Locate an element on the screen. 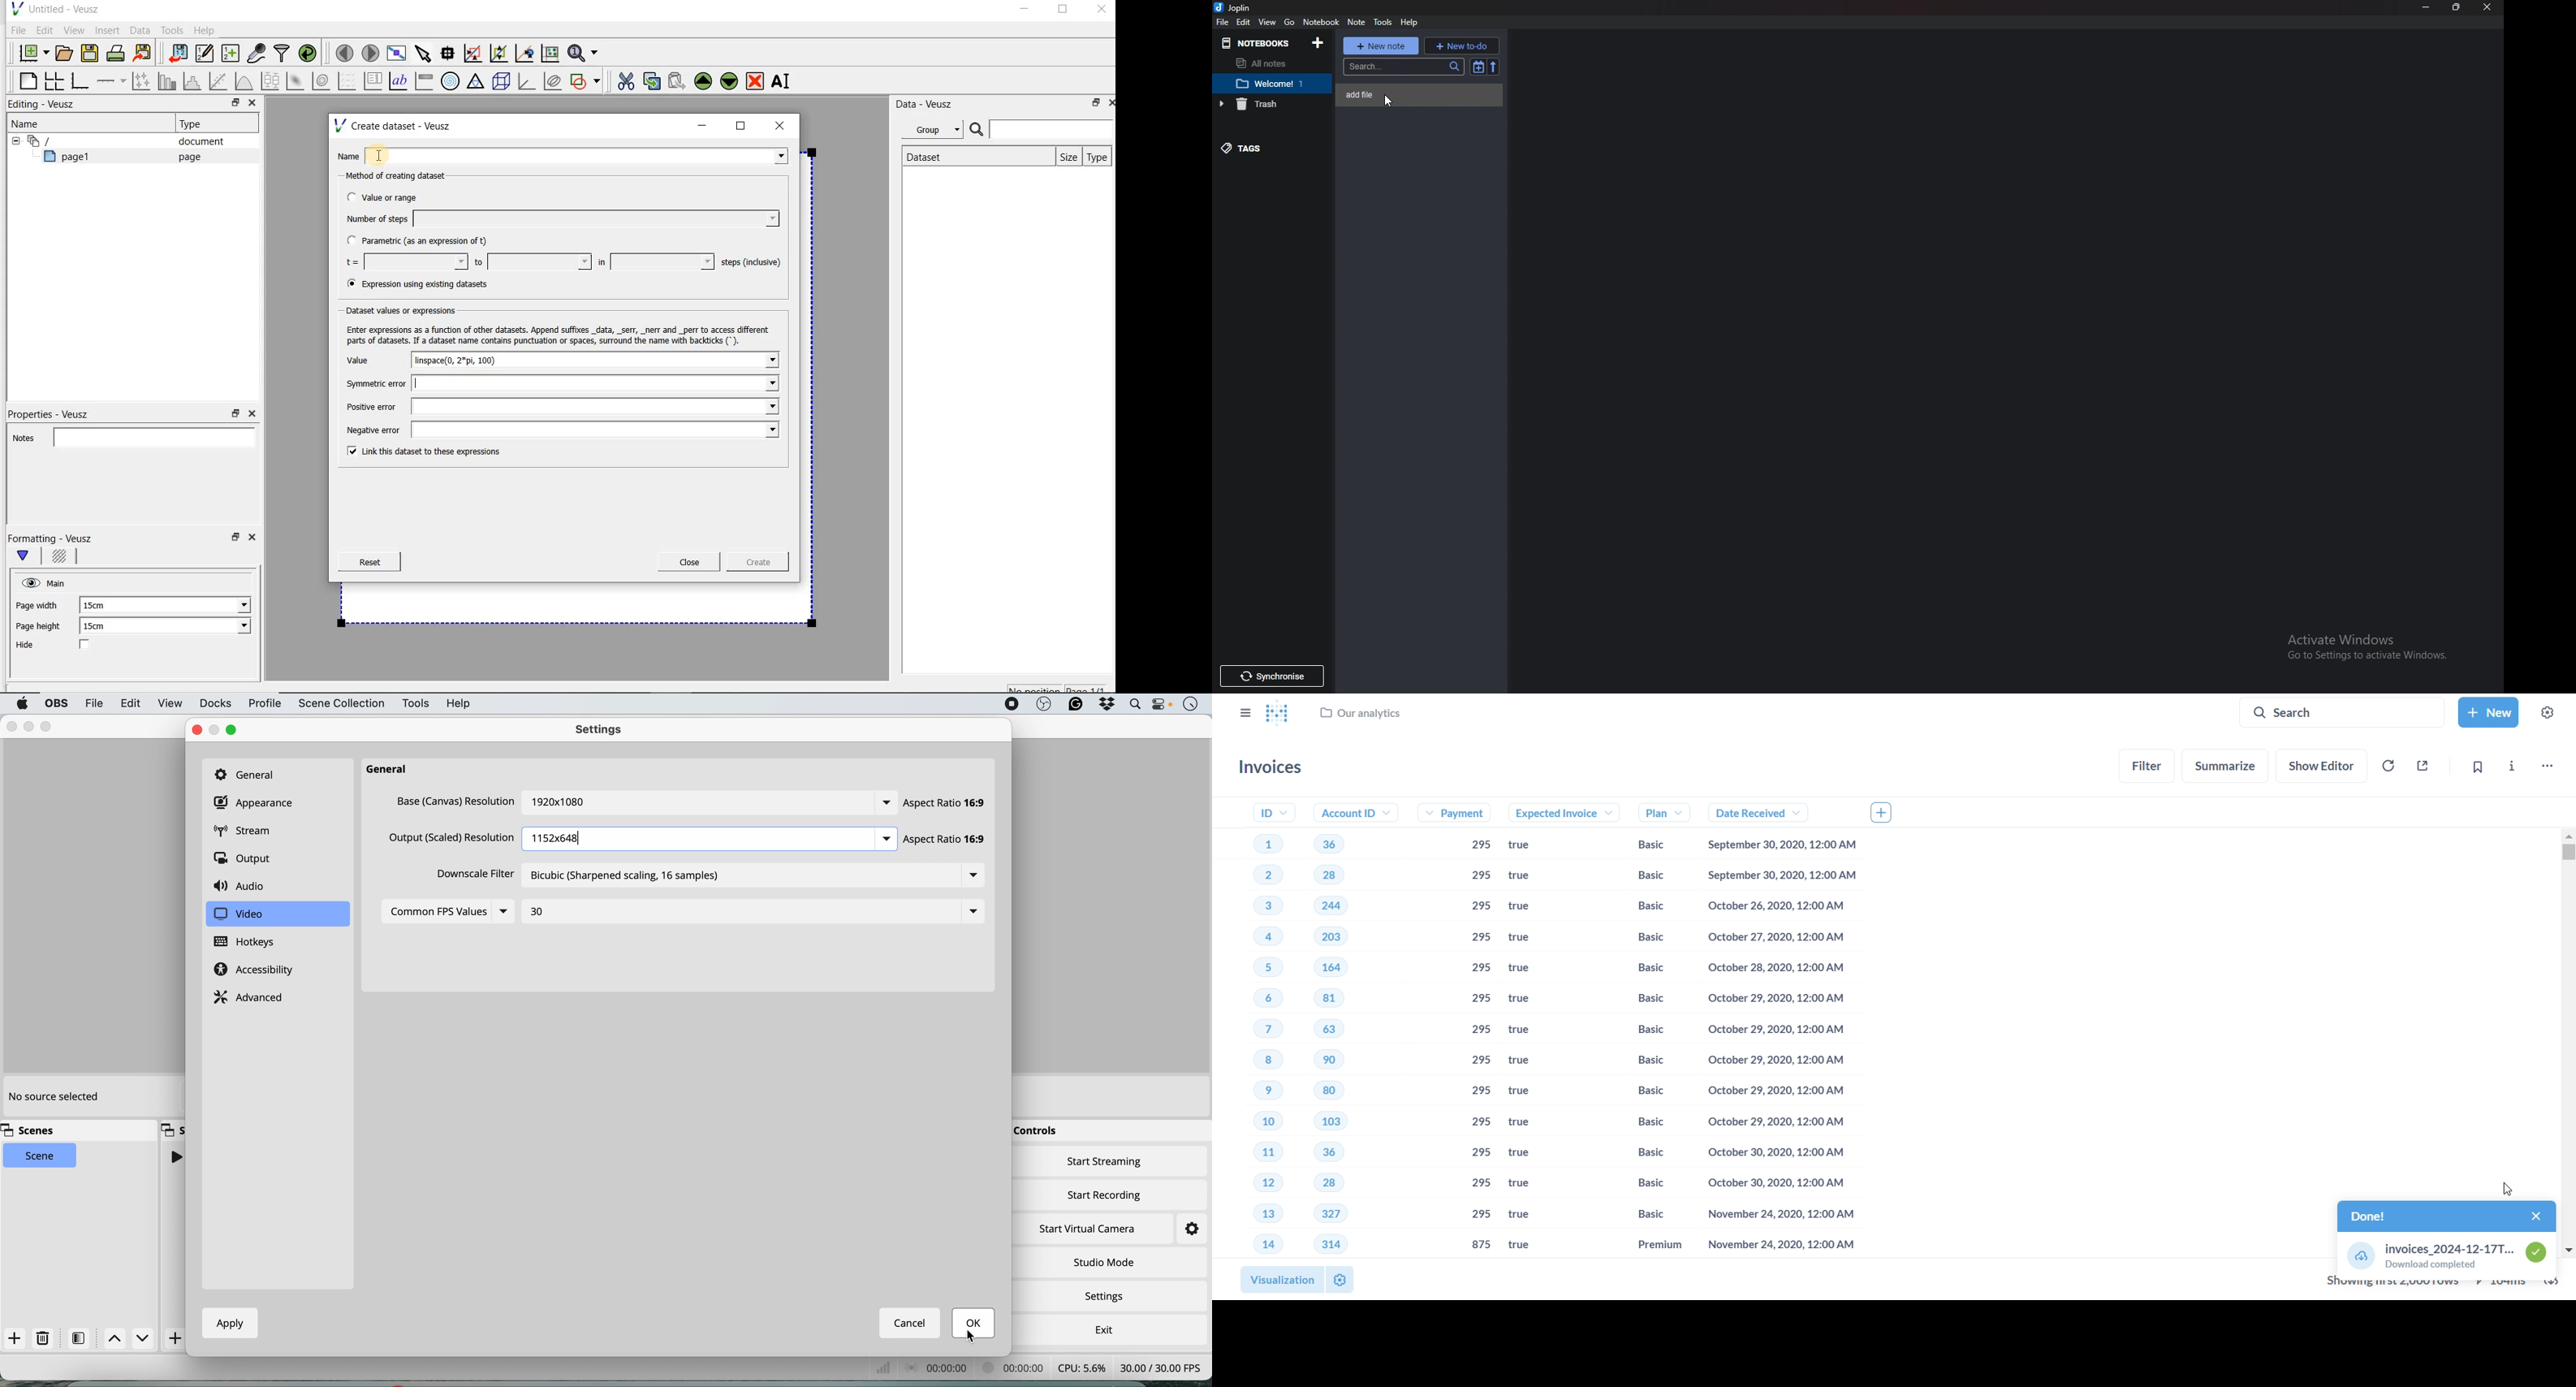 Image resolution: width=2576 pixels, height=1400 pixels. All notes is located at coordinates (1265, 63).